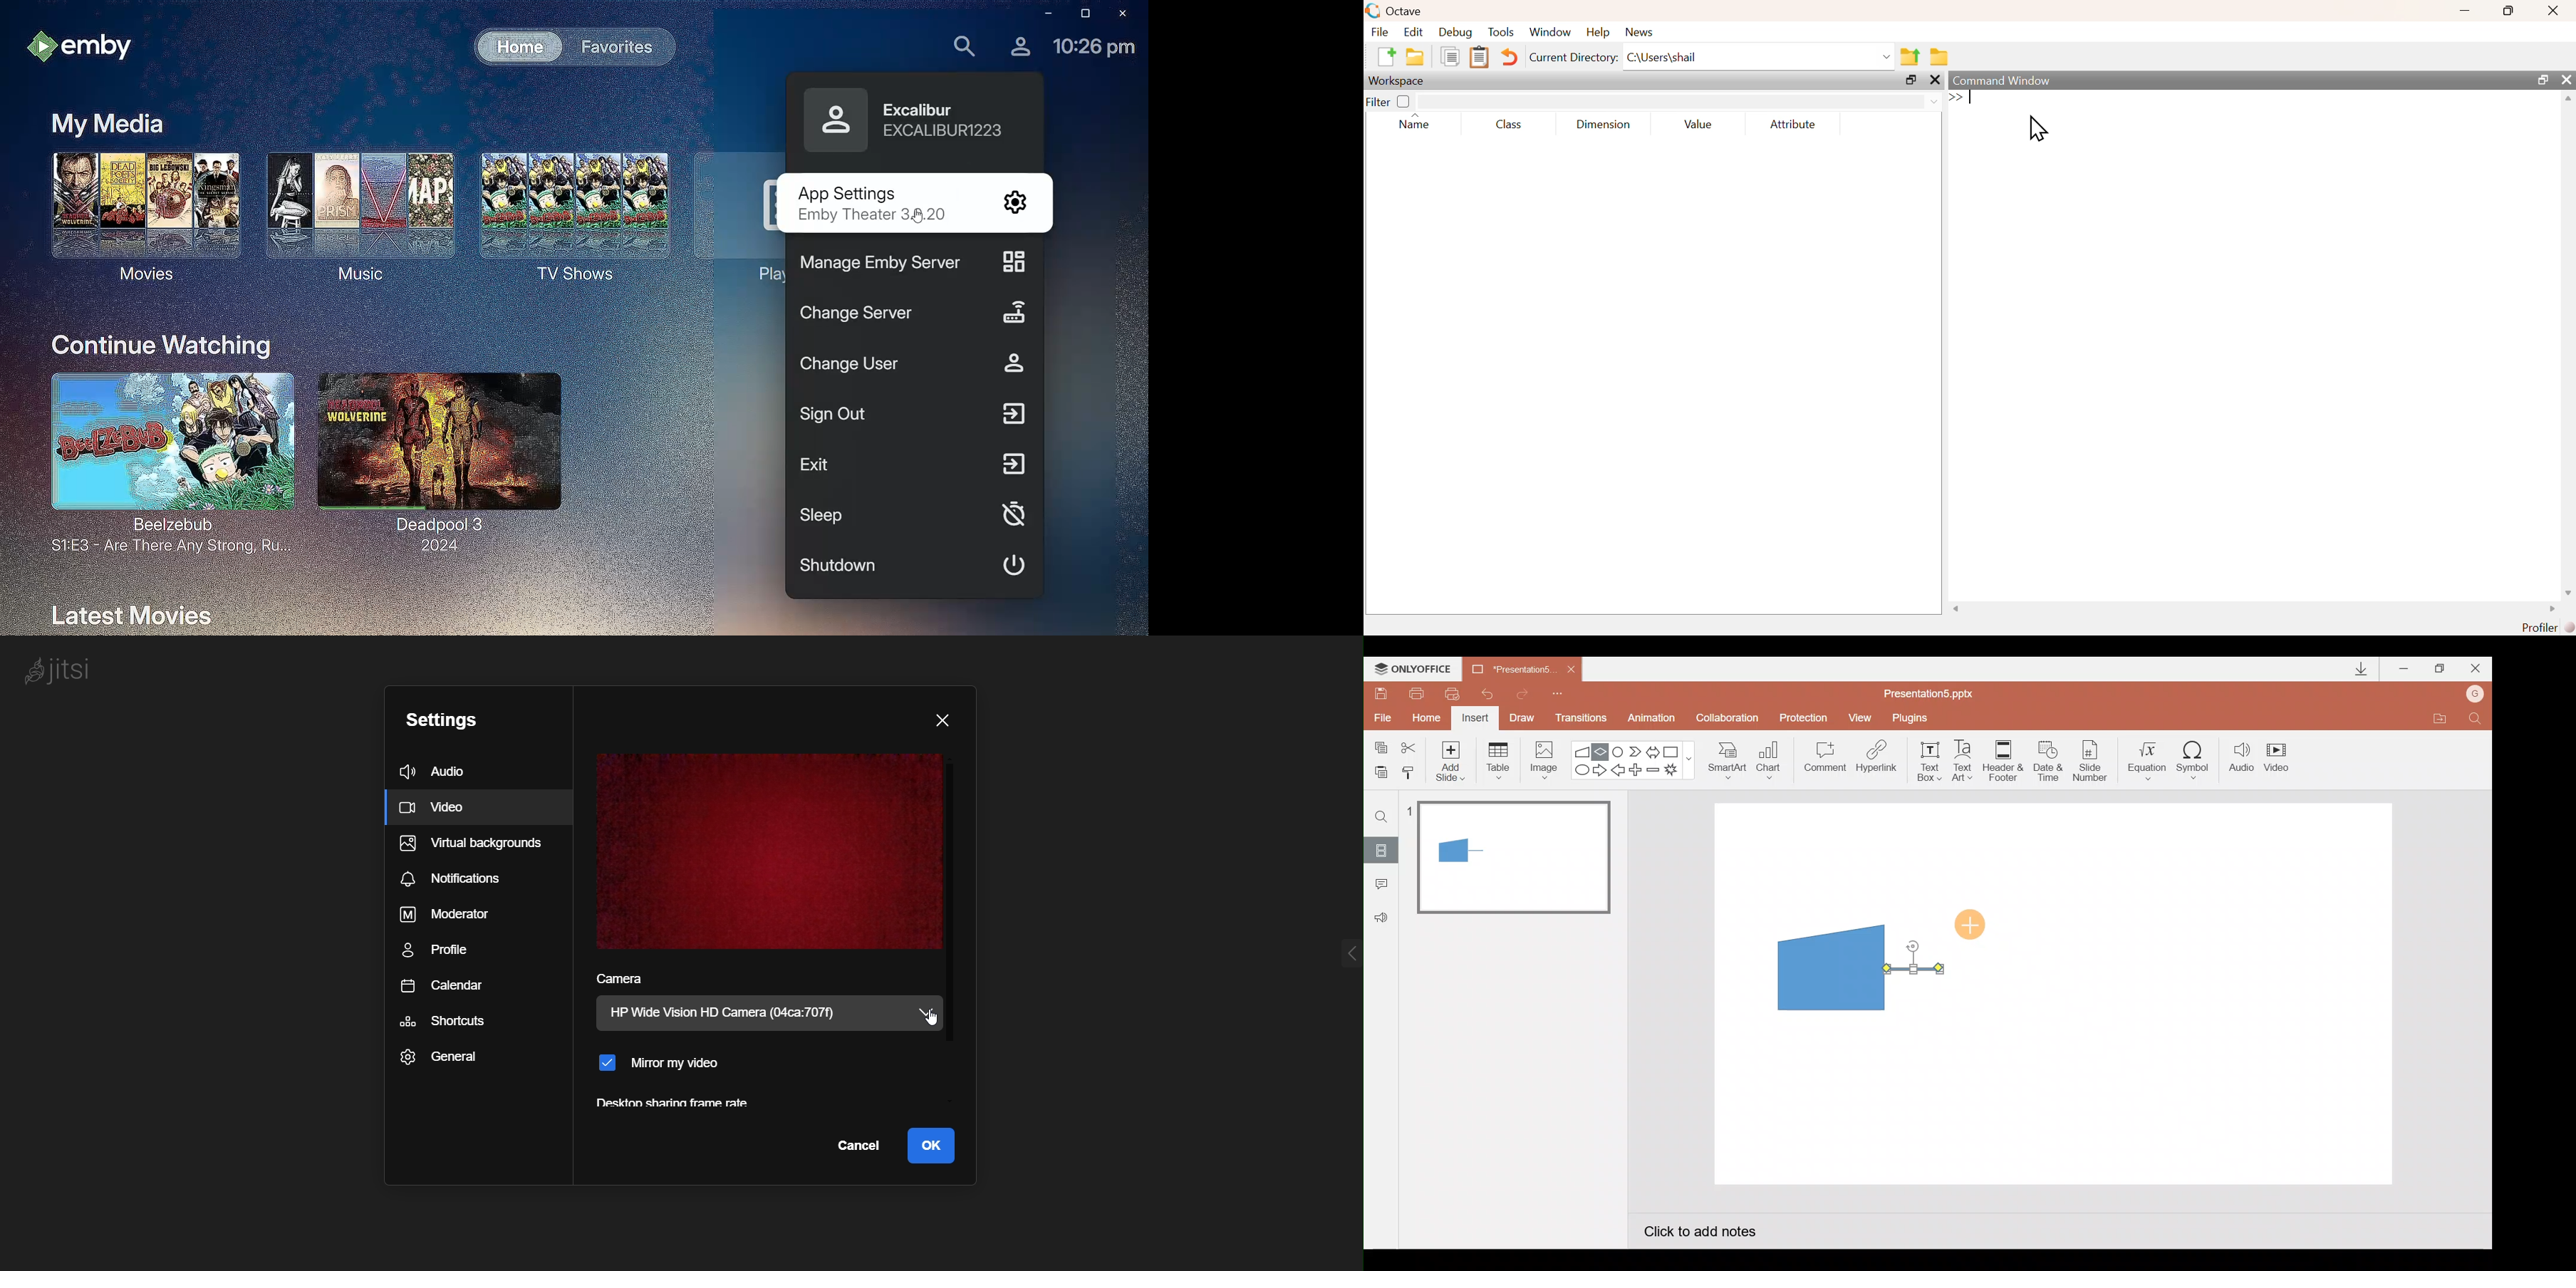  I want to click on Slides, so click(1381, 850).